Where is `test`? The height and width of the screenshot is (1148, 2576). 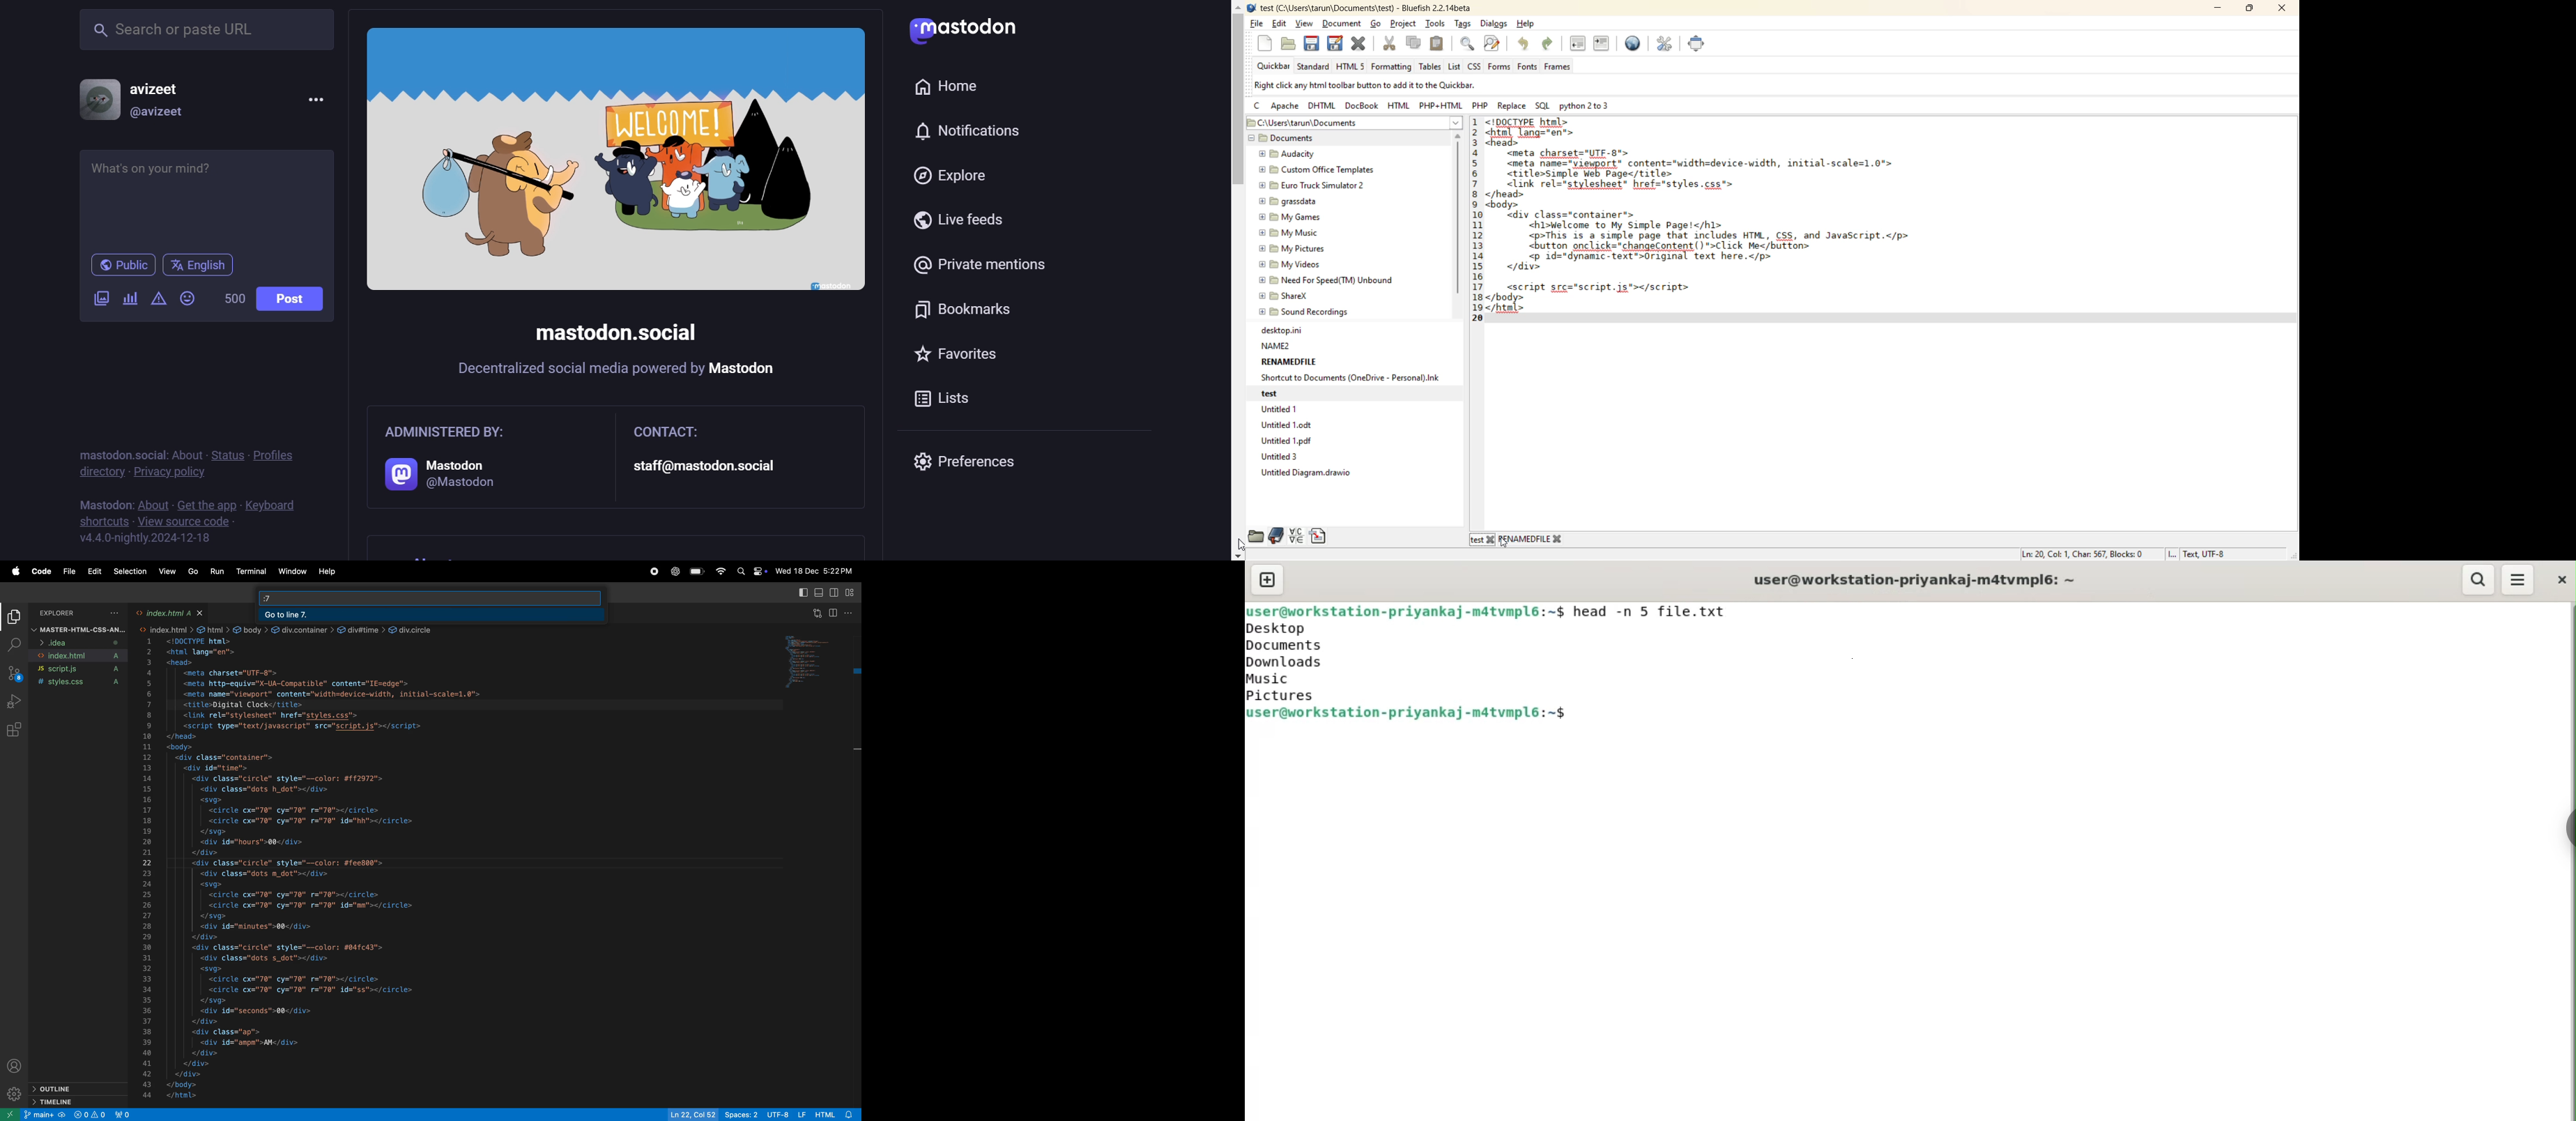 test is located at coordinates (1477, 540).